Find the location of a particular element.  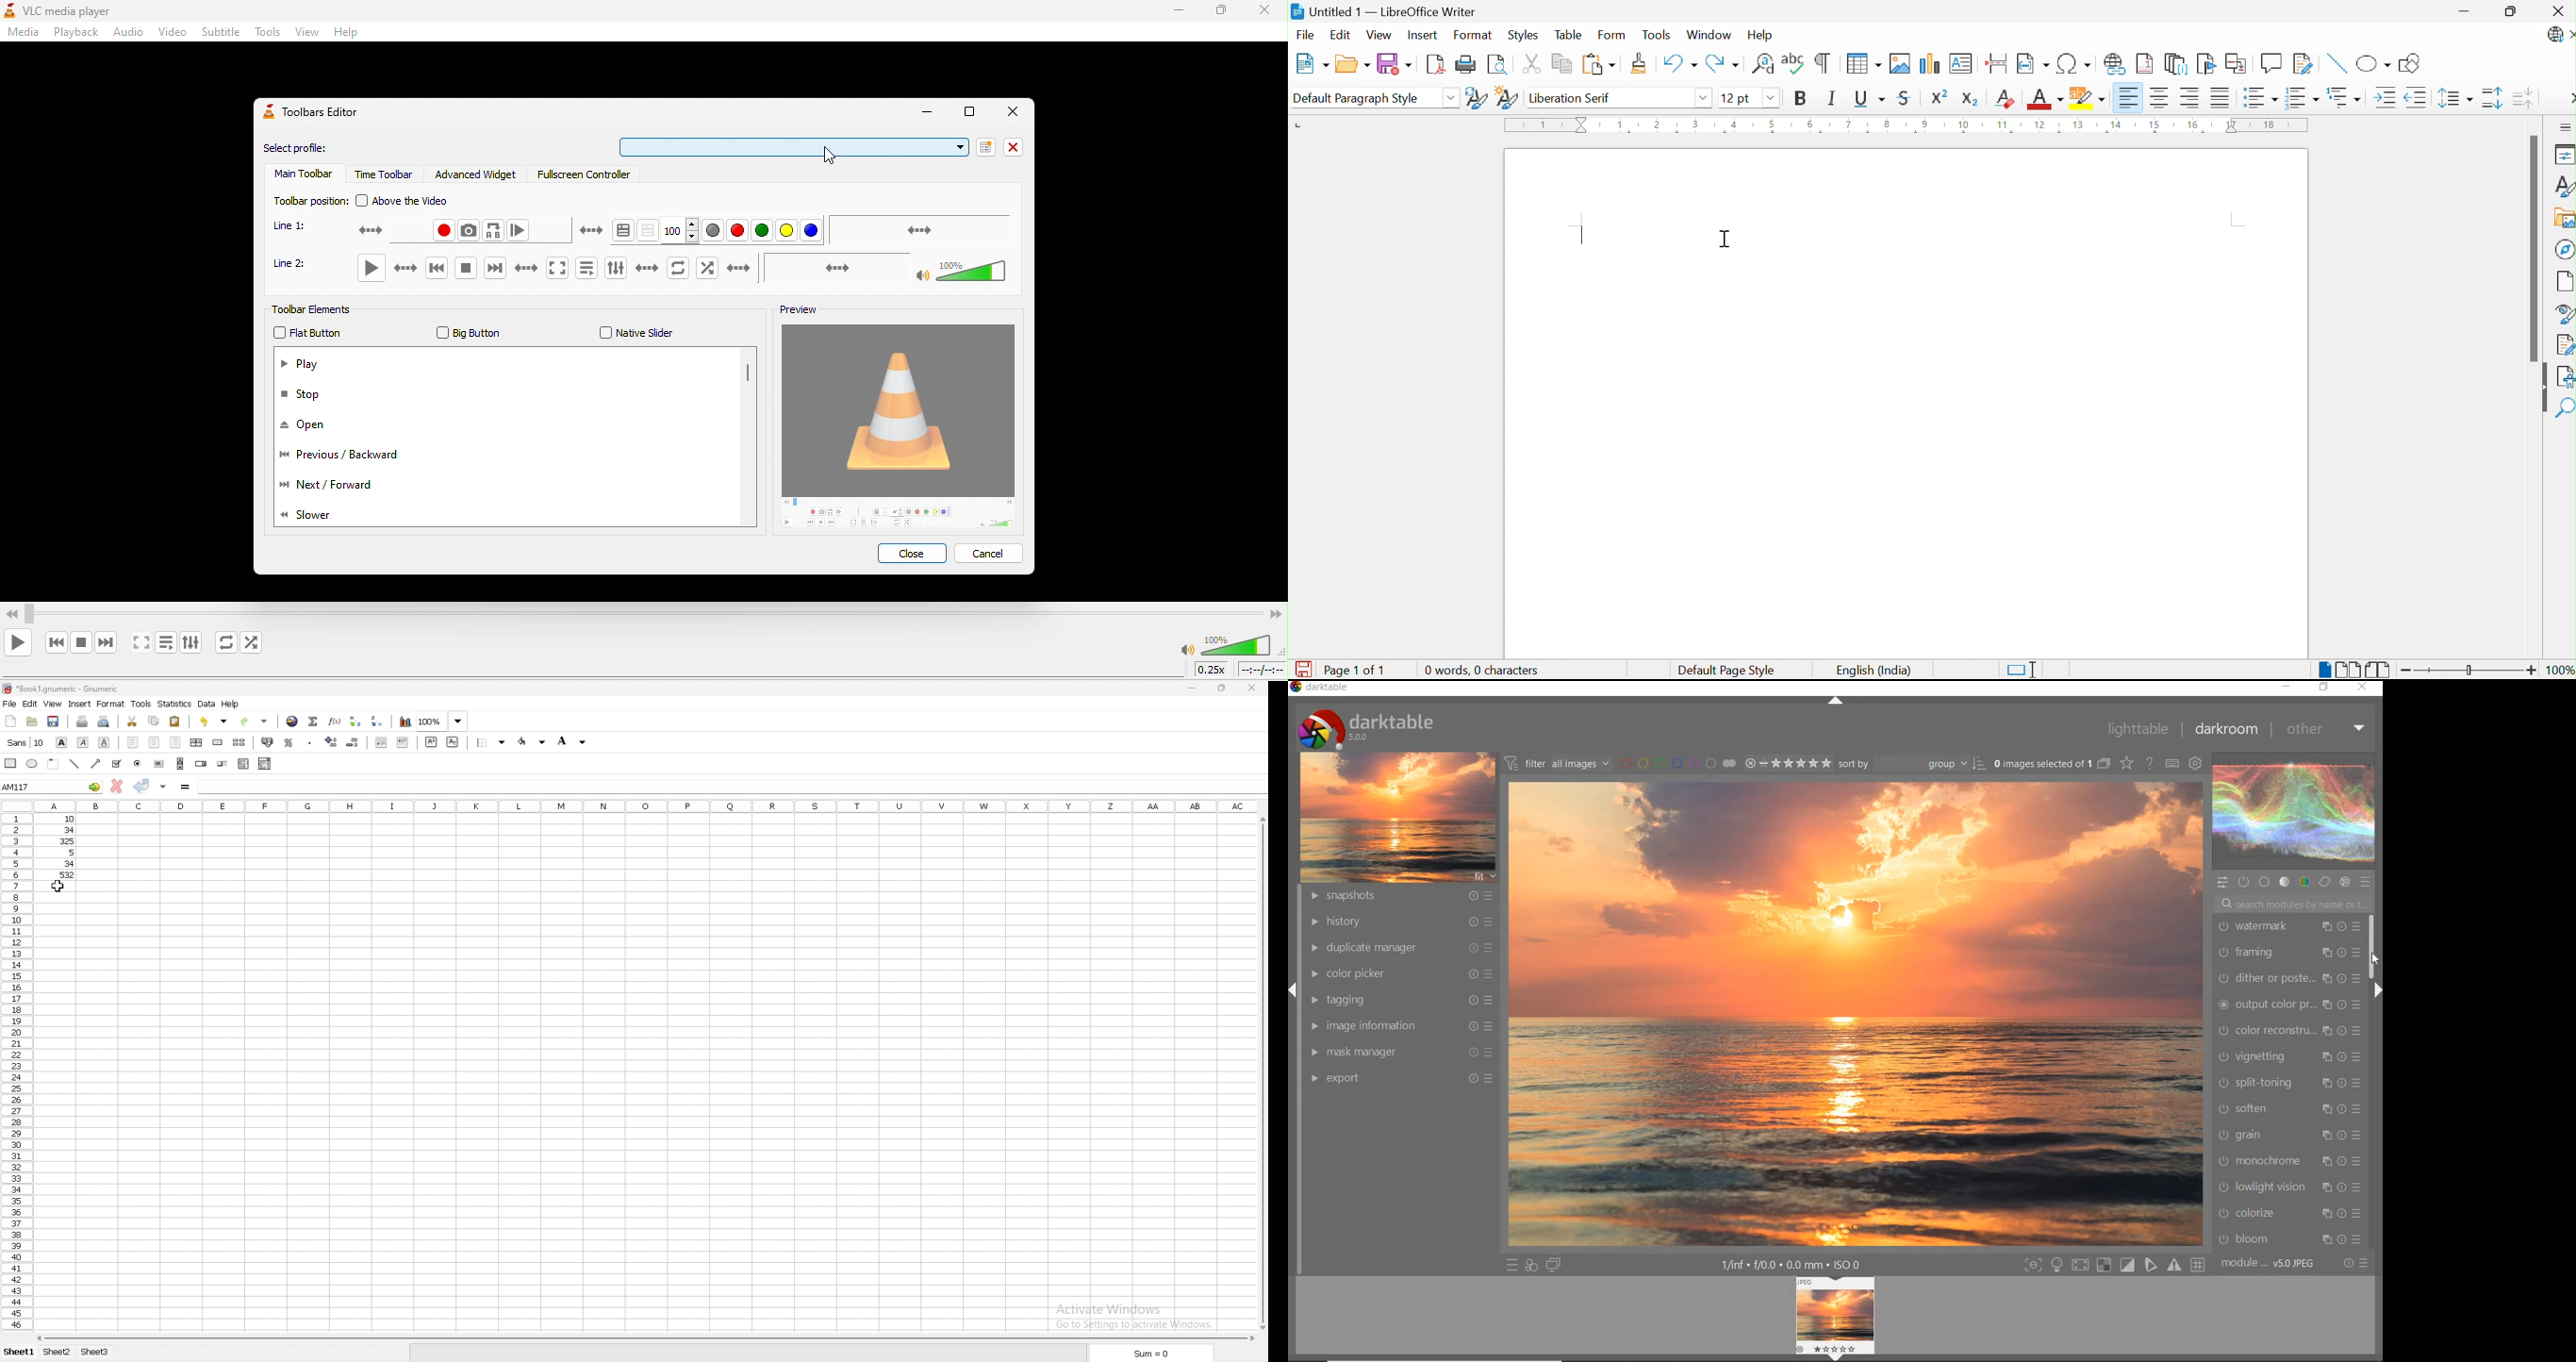

above the video is located at coordinates (412, 201).